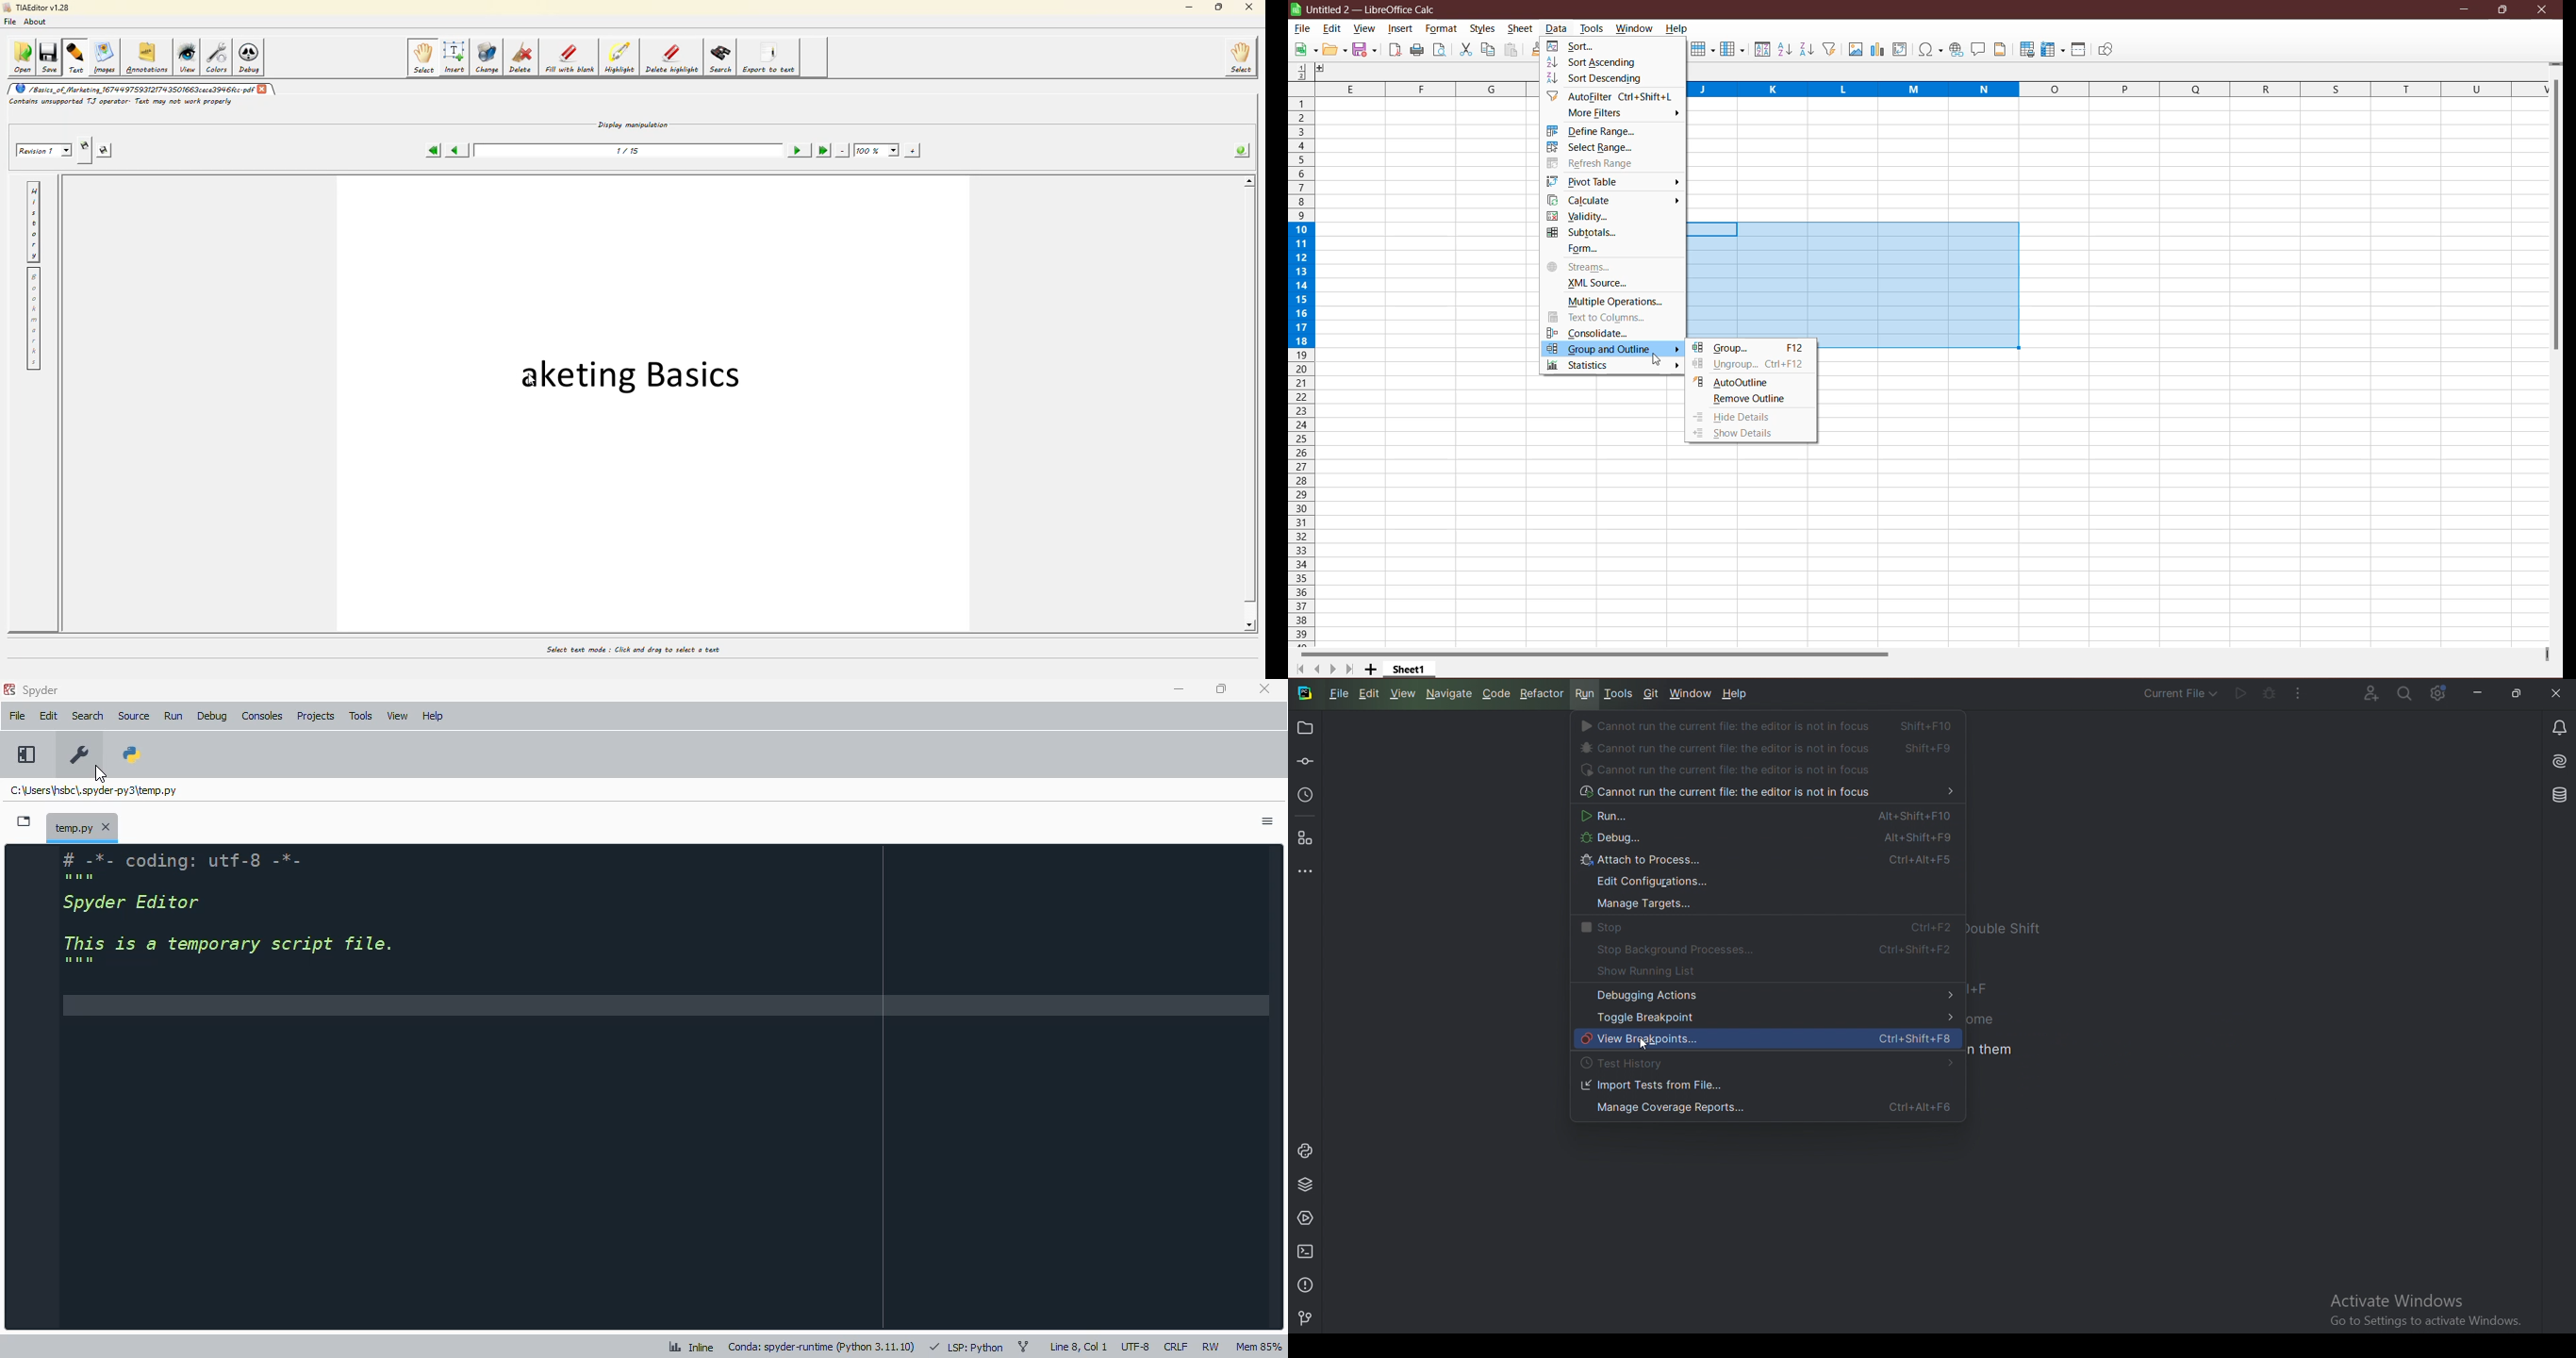 The image size is (2576, 1372). Describe the element at coordinates (2557, 727) in the screenshot. I see `Notification` at that location.